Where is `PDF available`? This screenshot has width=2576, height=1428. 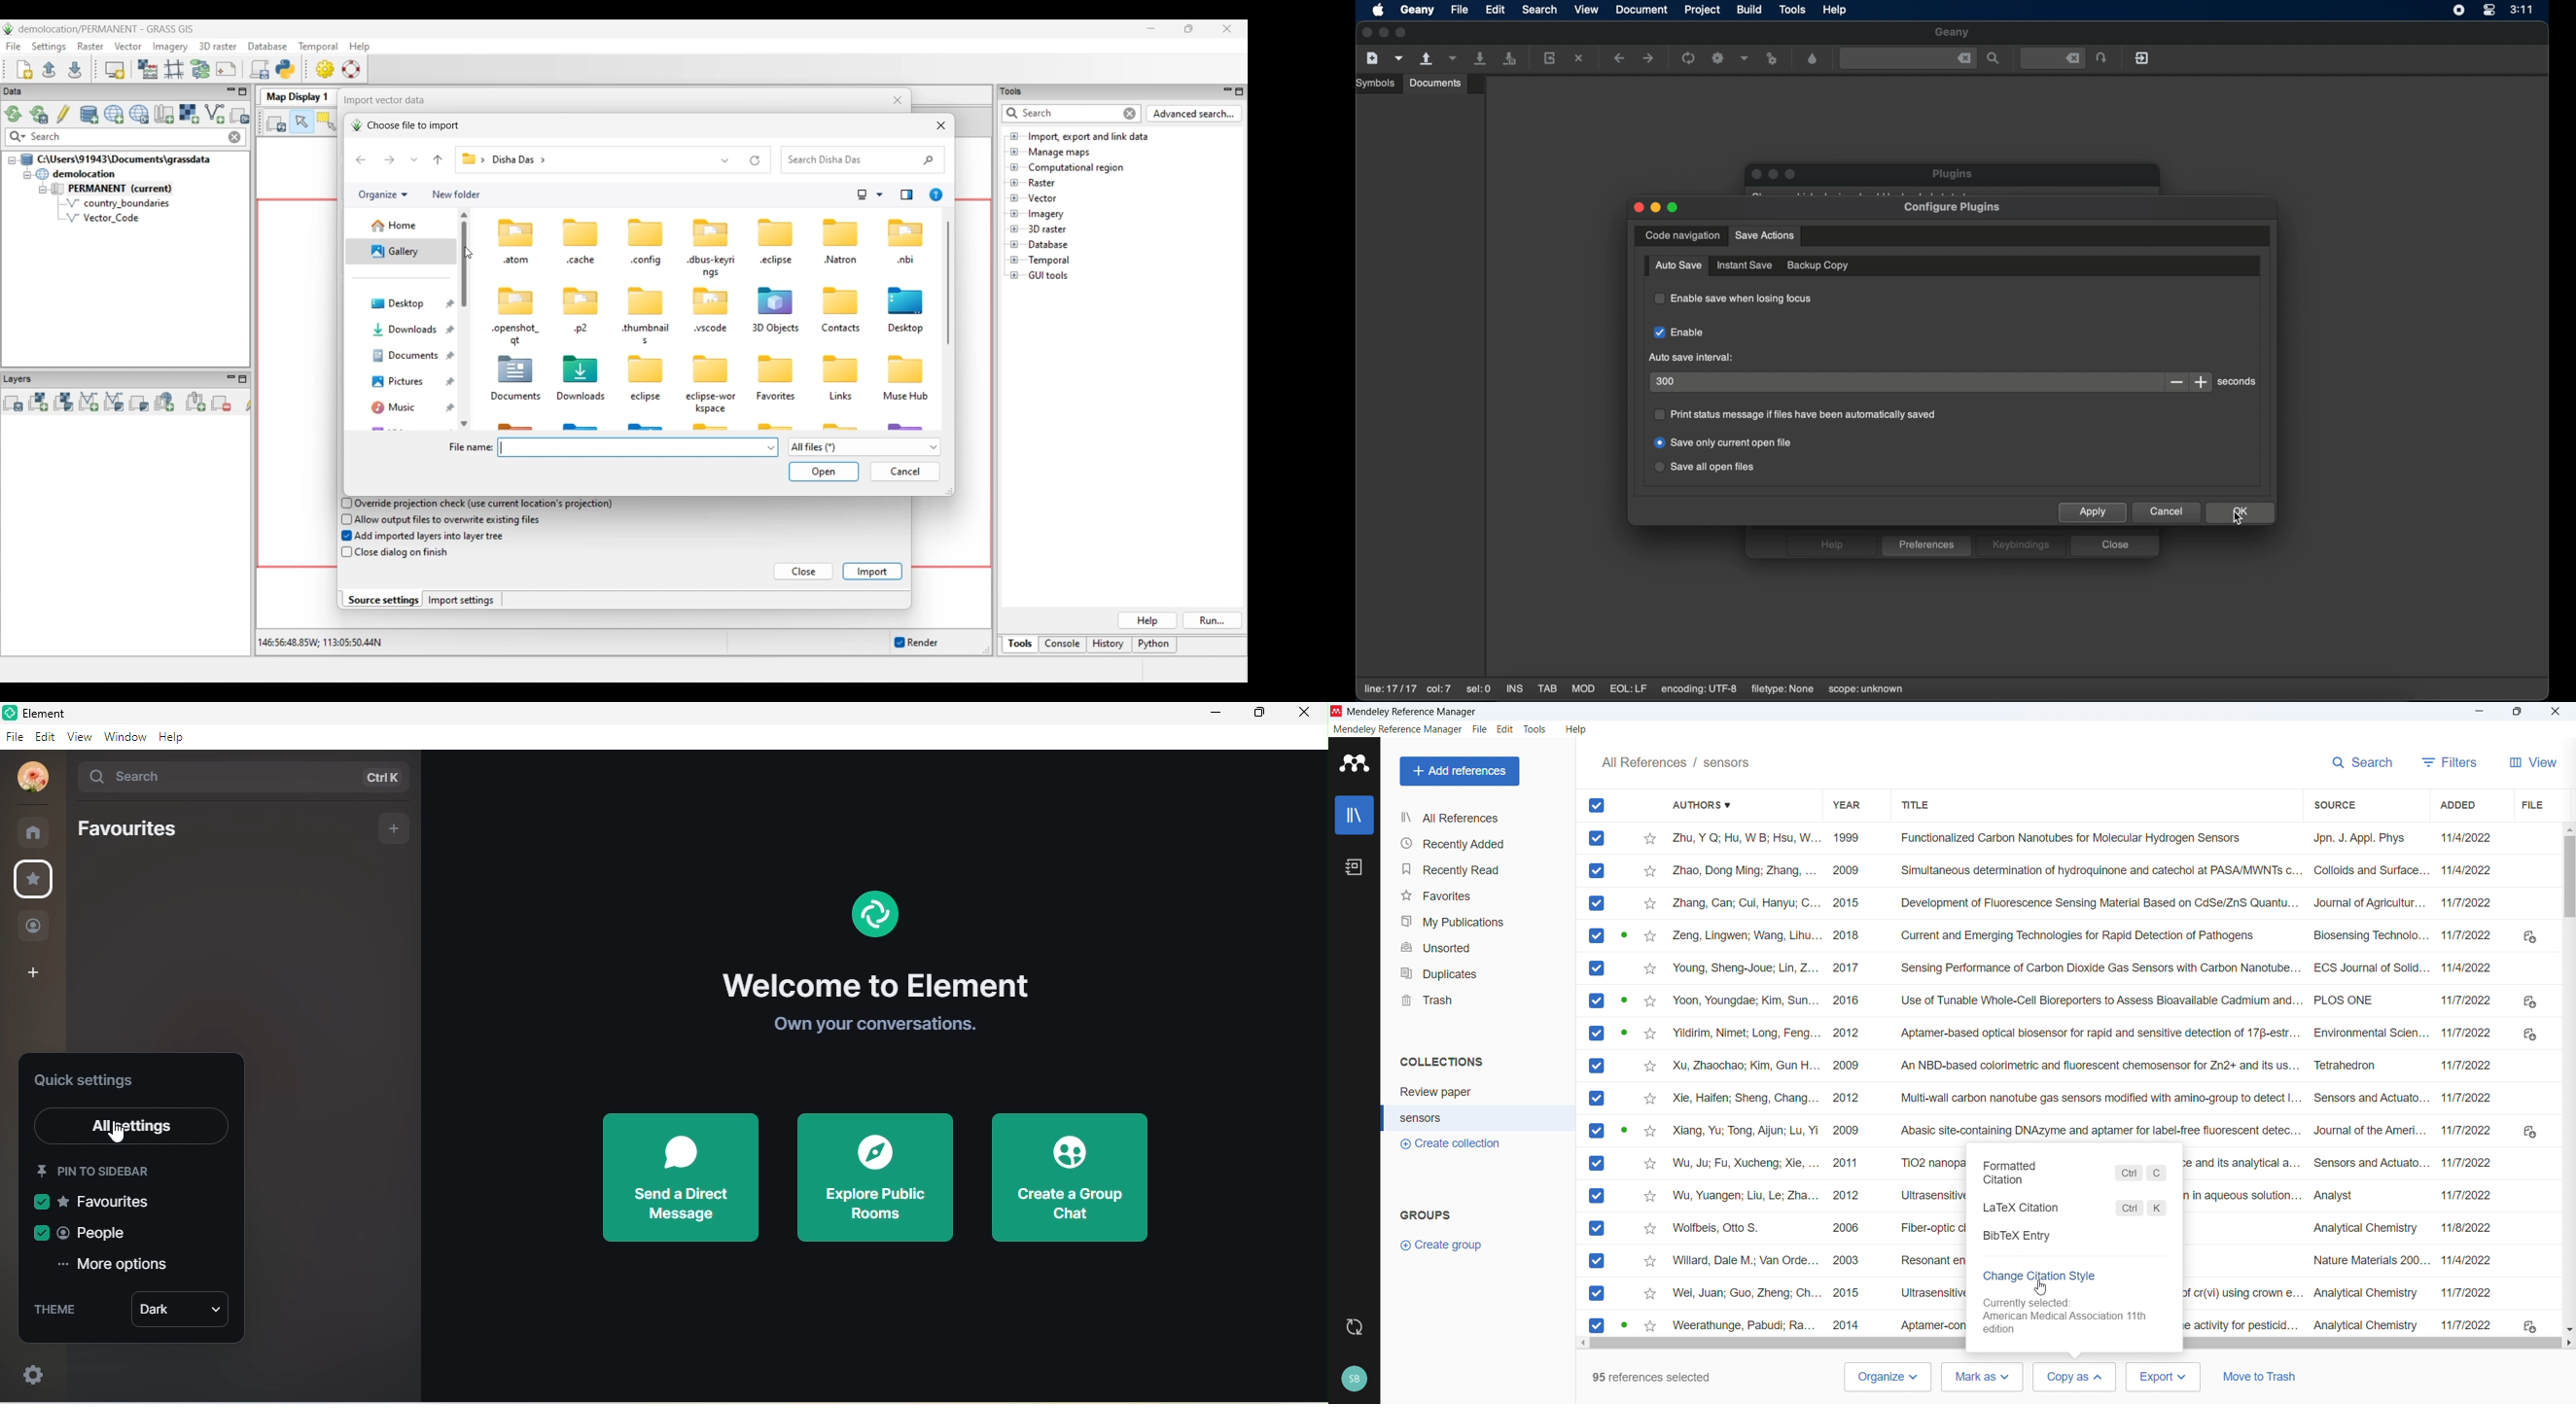 PDF available is located at coordinates (1624, 1032).